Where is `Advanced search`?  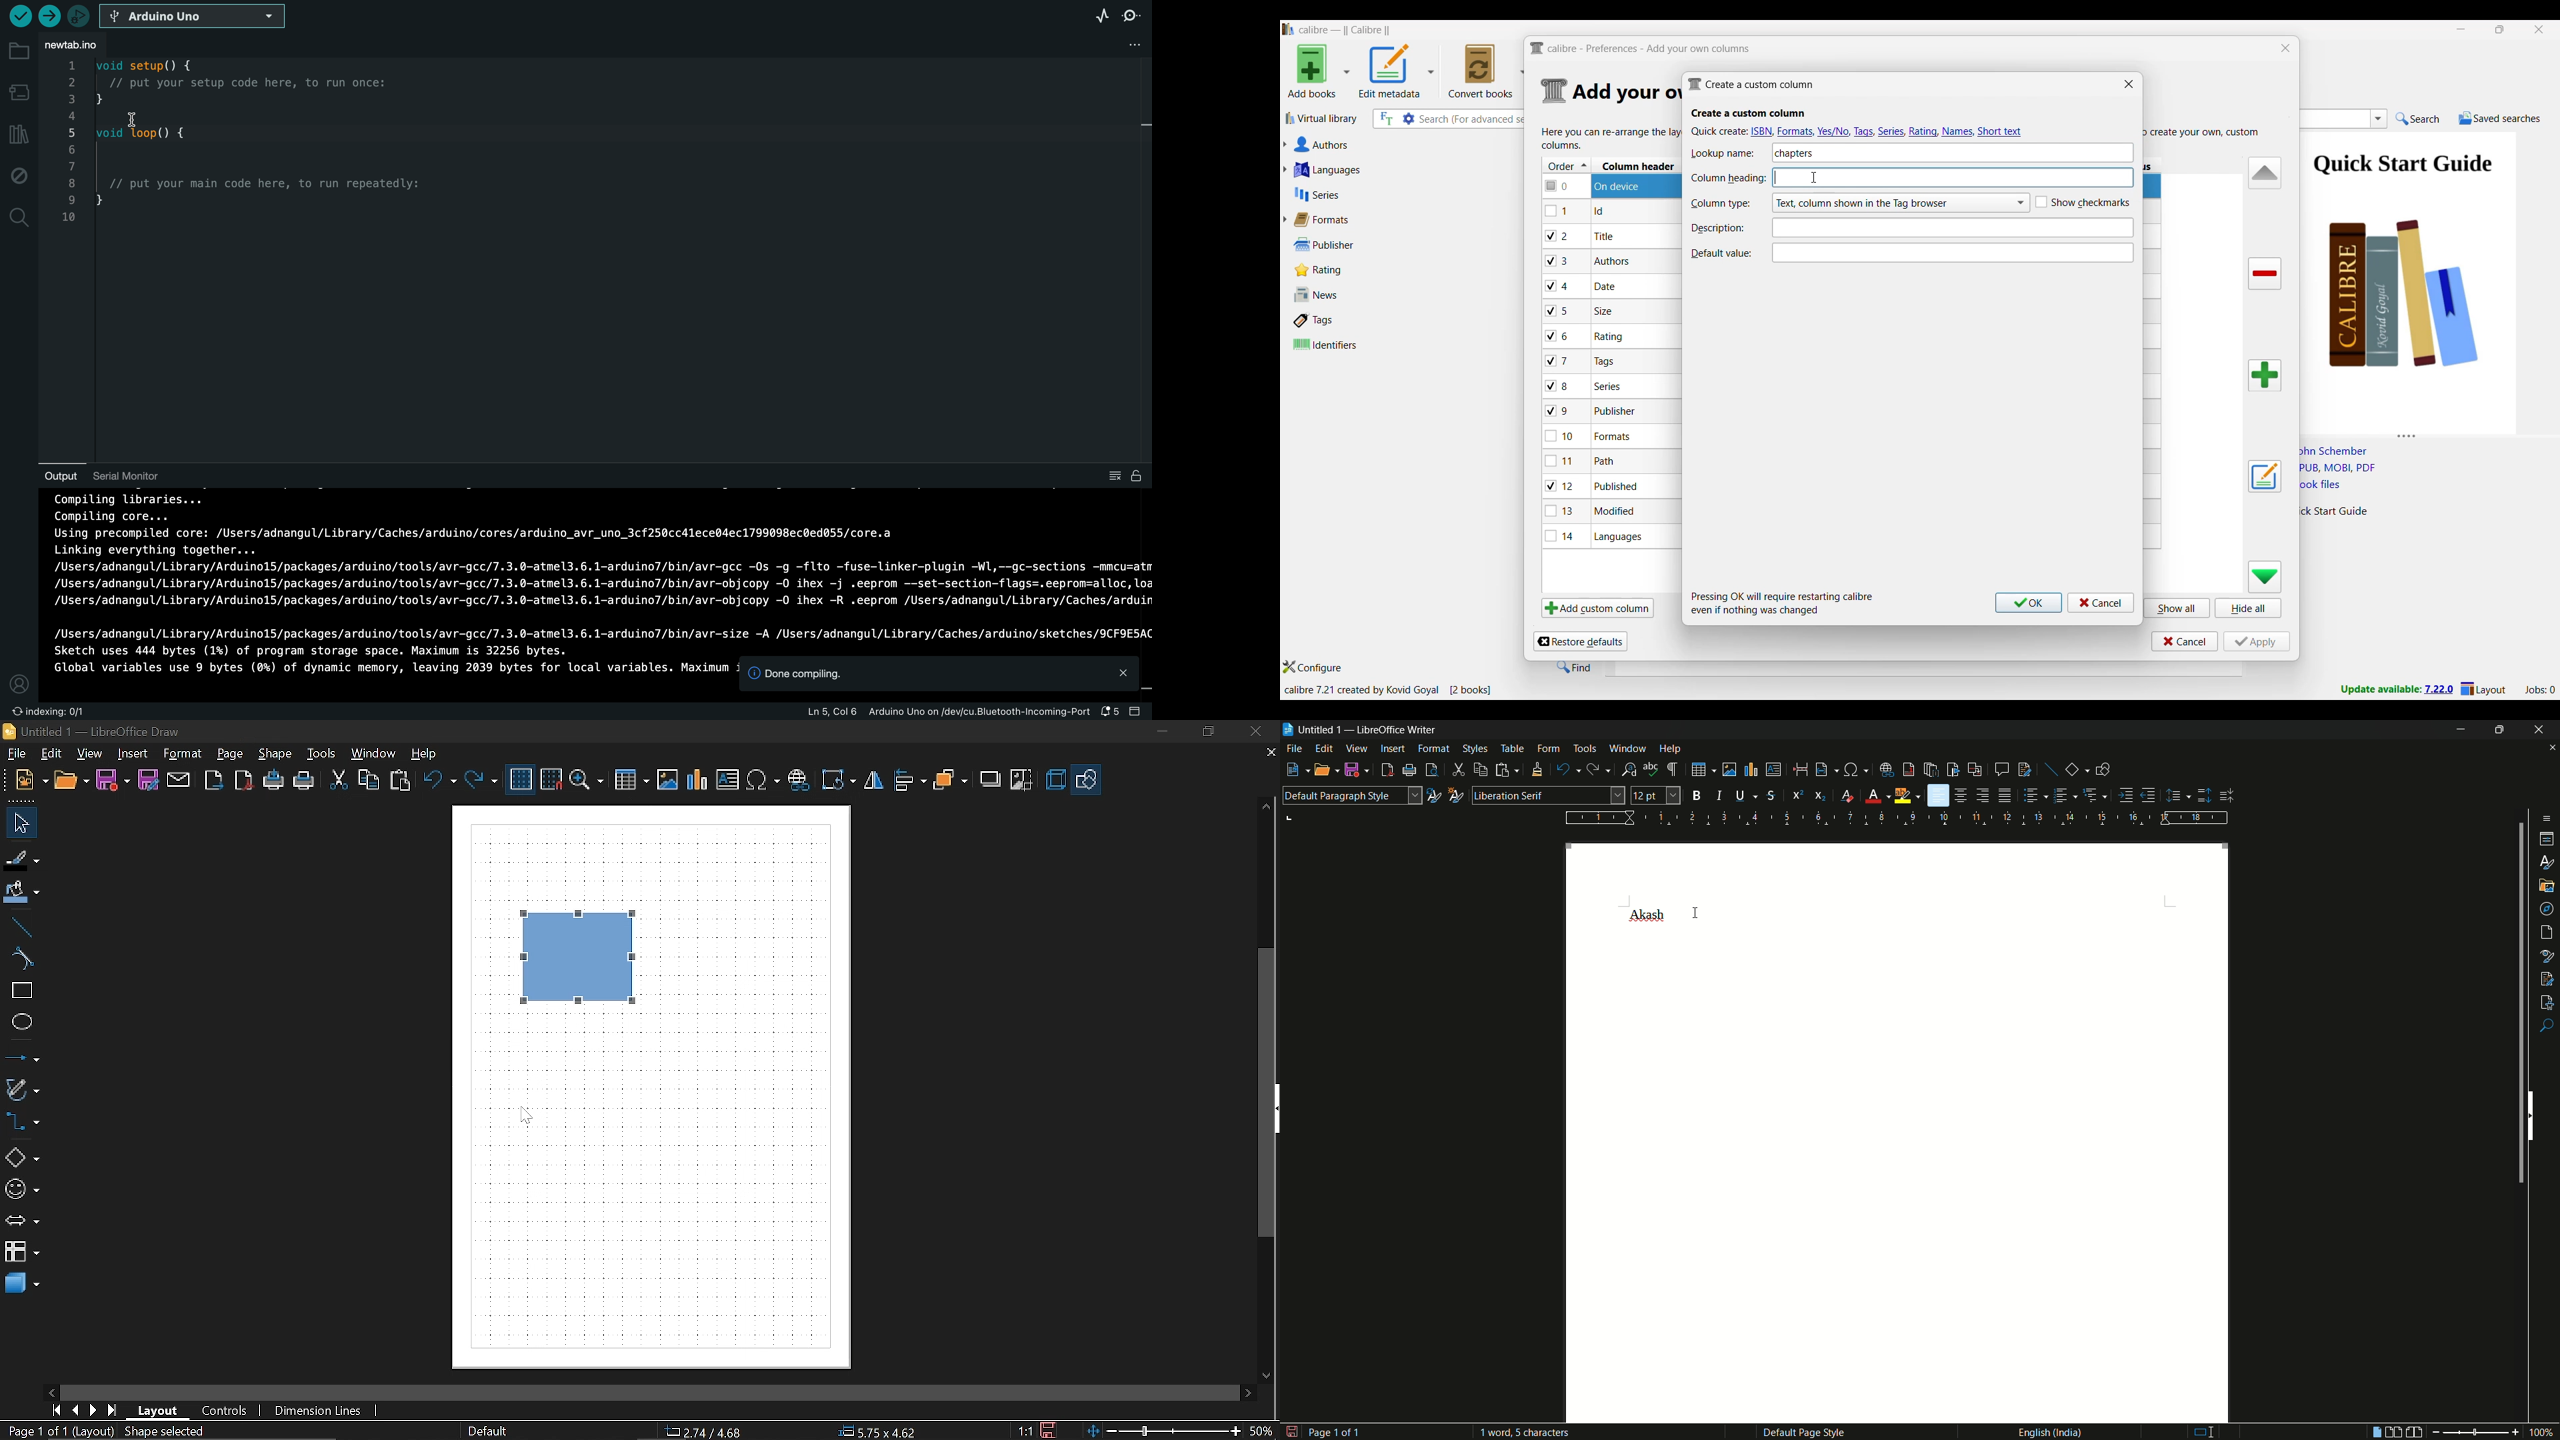 Advanced search is located at coordinates (1409, 119).